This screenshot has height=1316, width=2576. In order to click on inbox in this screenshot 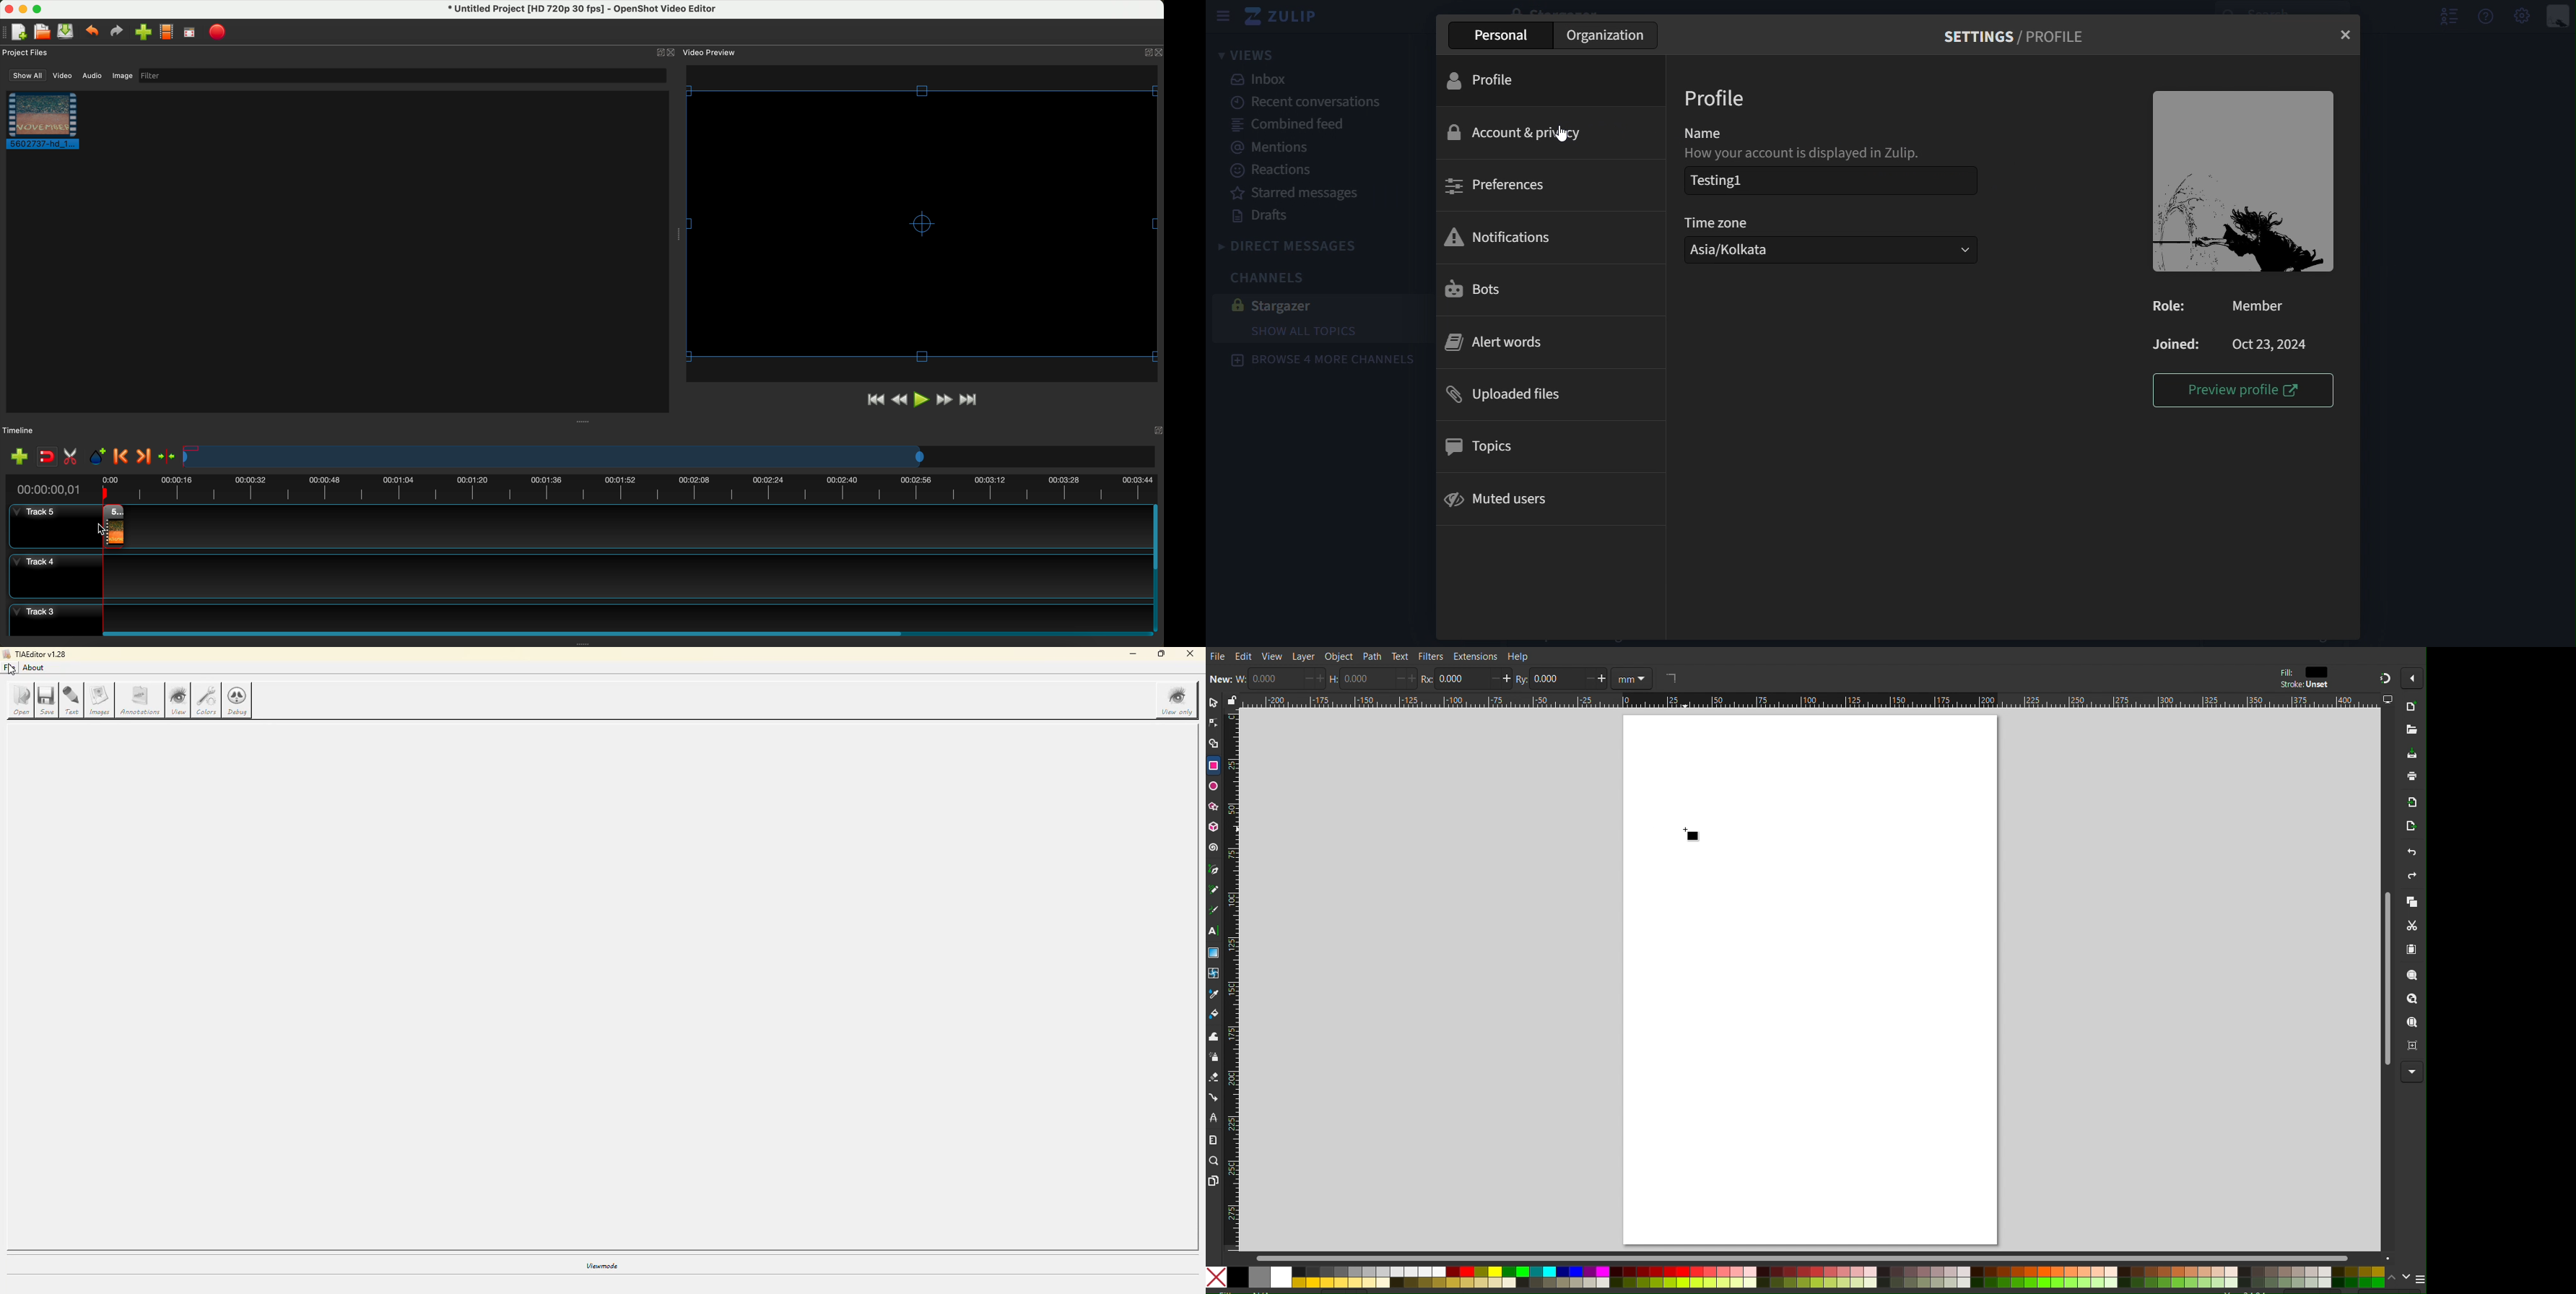, I will do `click(1264, 82)`.